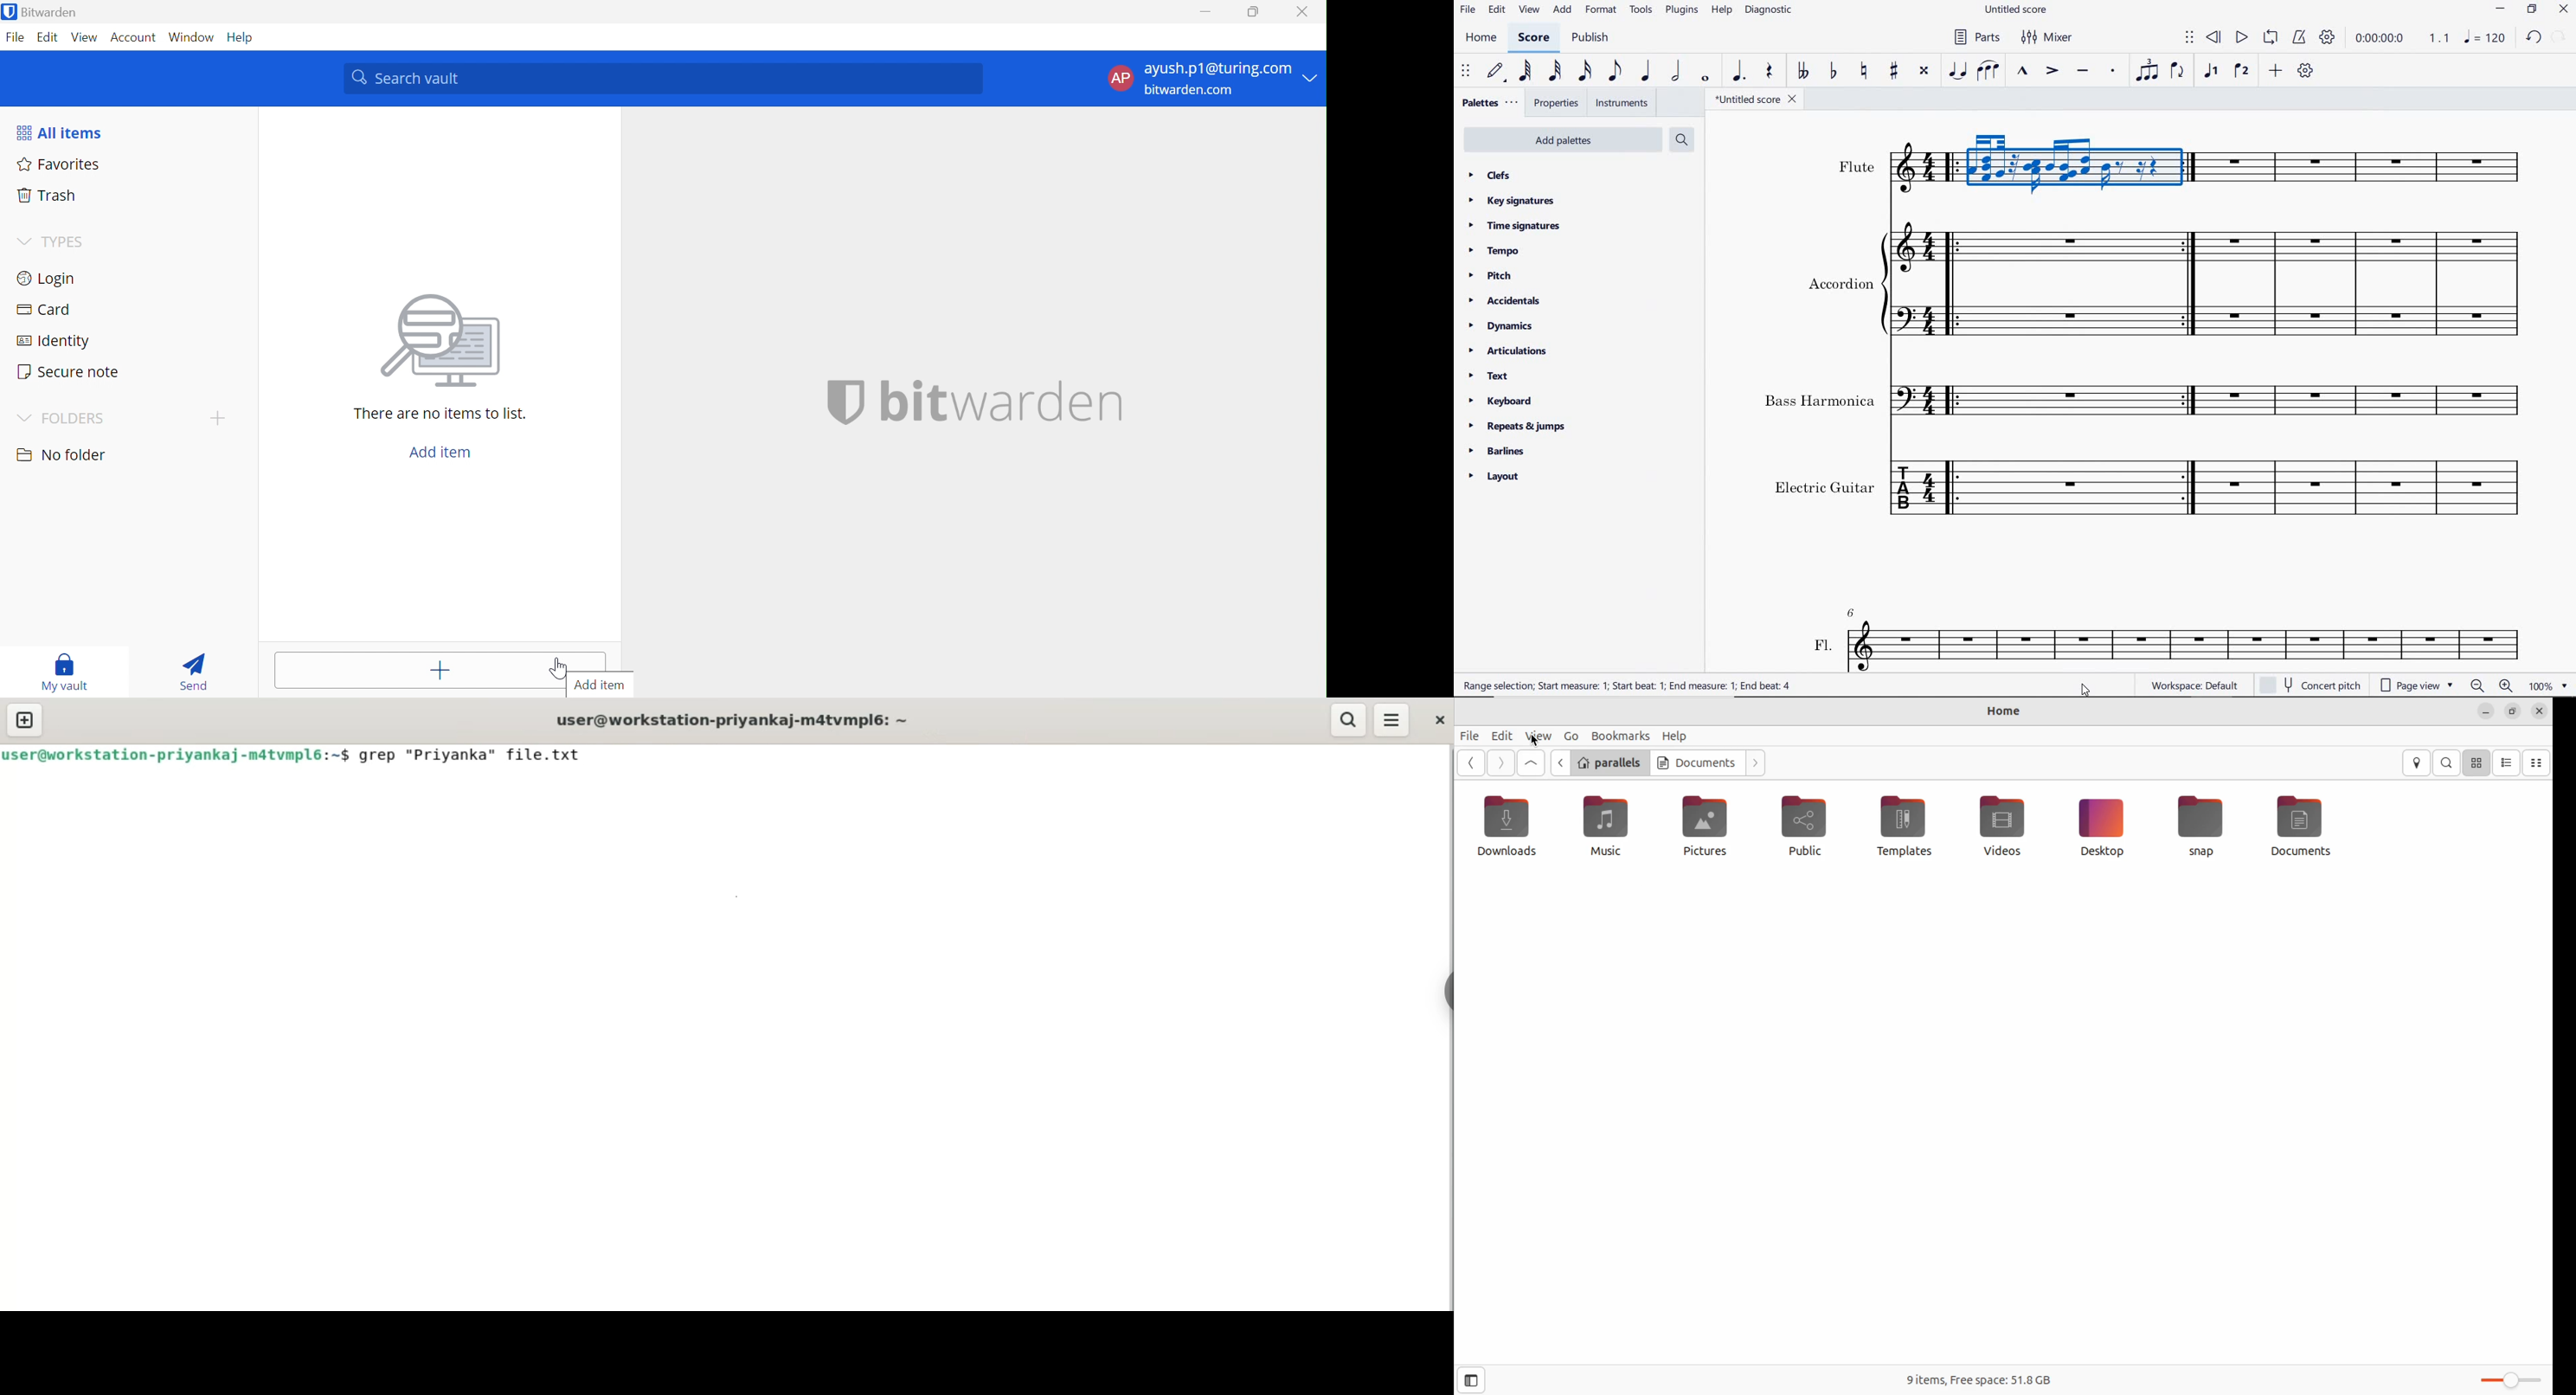  Describe the element at coordinates (1120, 78) in the screenshot. I see `AP` at that location.